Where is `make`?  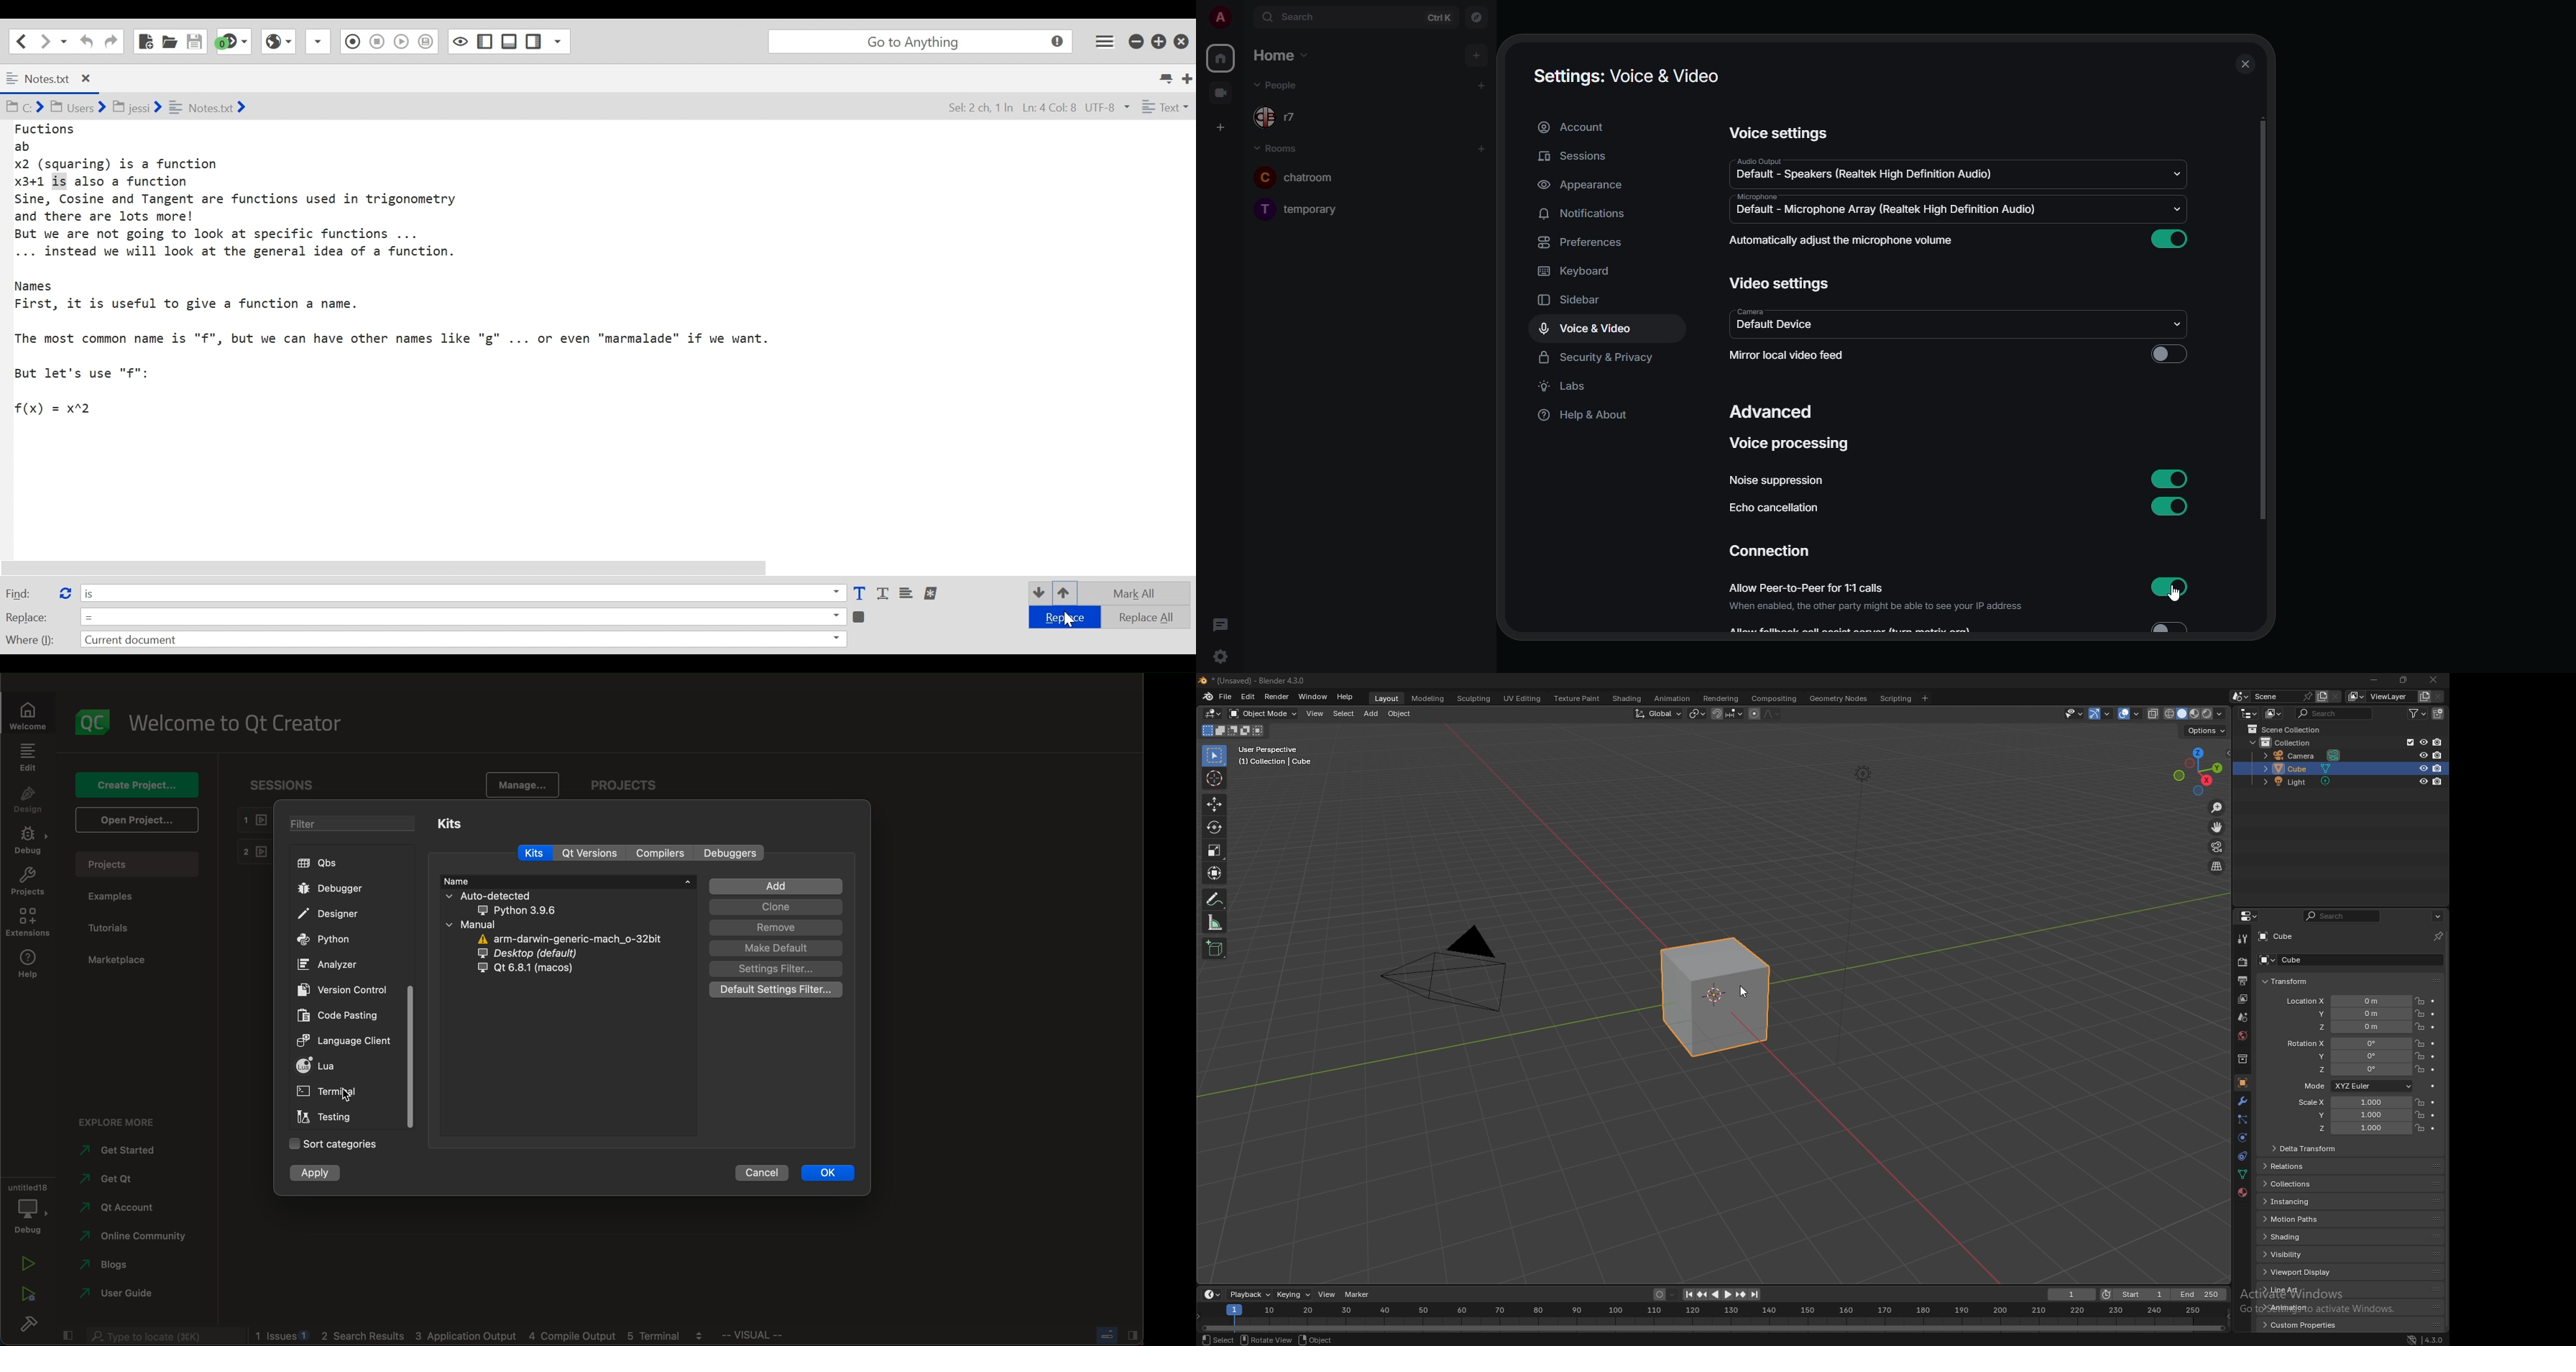
make is located at coordinates (777, 948).